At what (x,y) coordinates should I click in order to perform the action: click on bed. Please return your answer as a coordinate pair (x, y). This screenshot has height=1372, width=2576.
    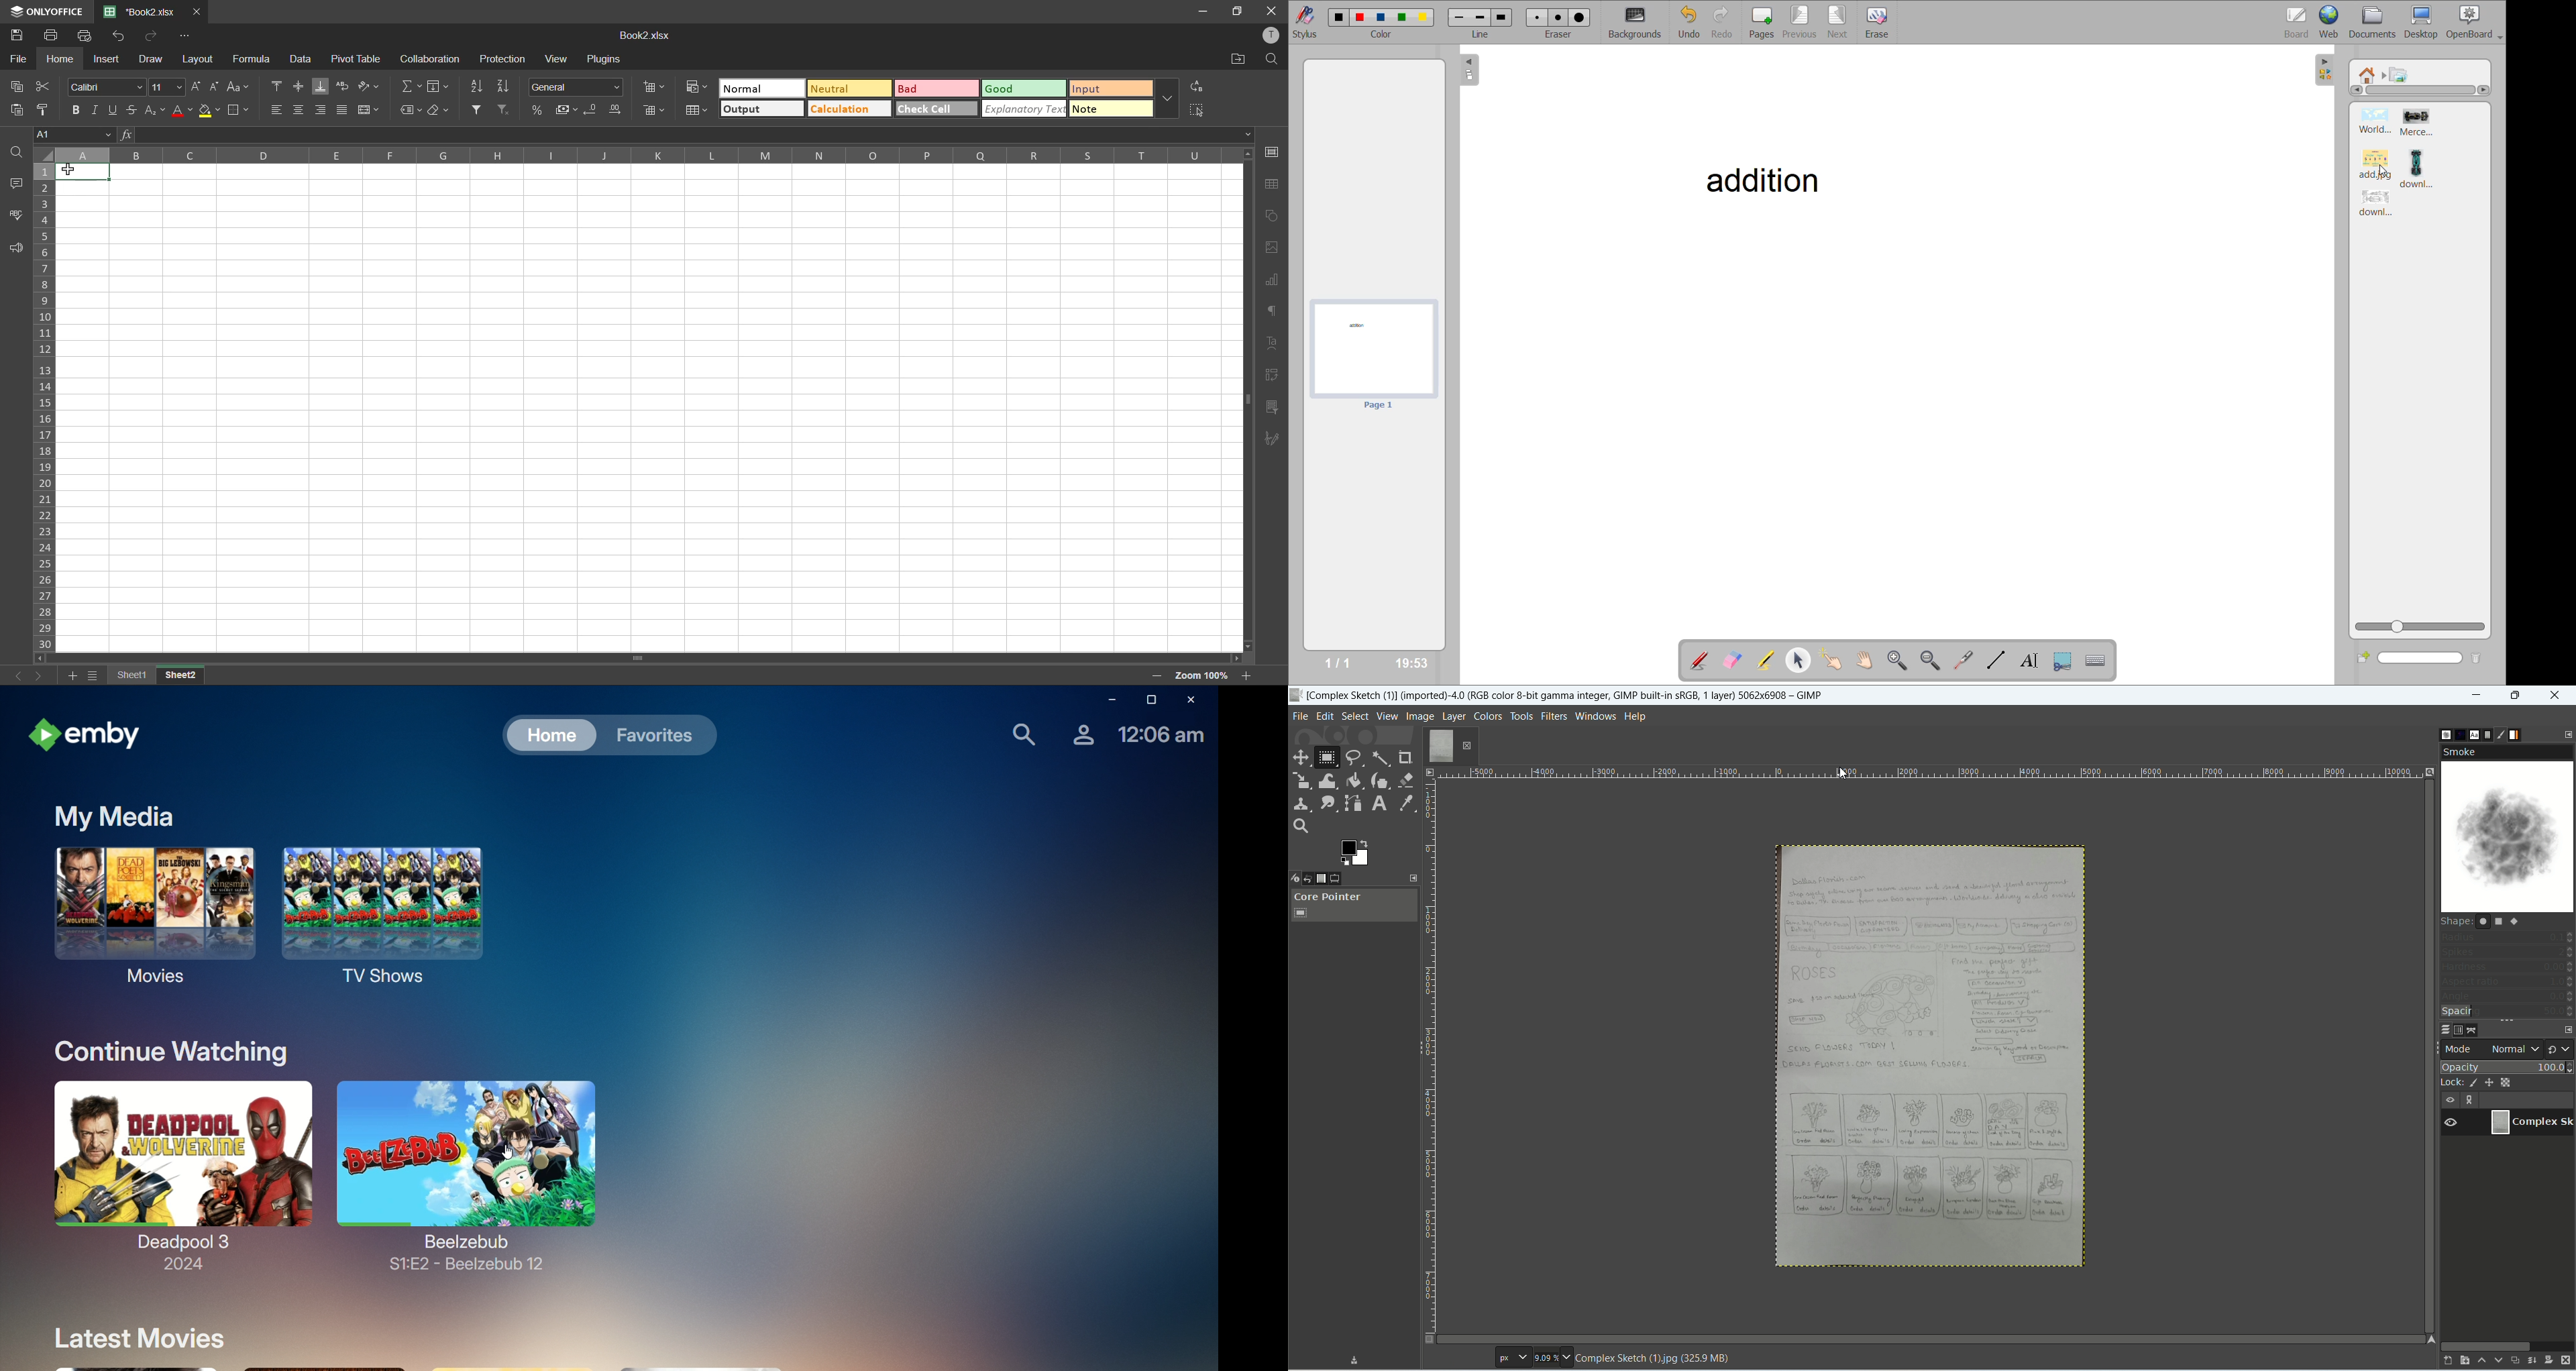
    Looking at the image, I should click on (935, 90).